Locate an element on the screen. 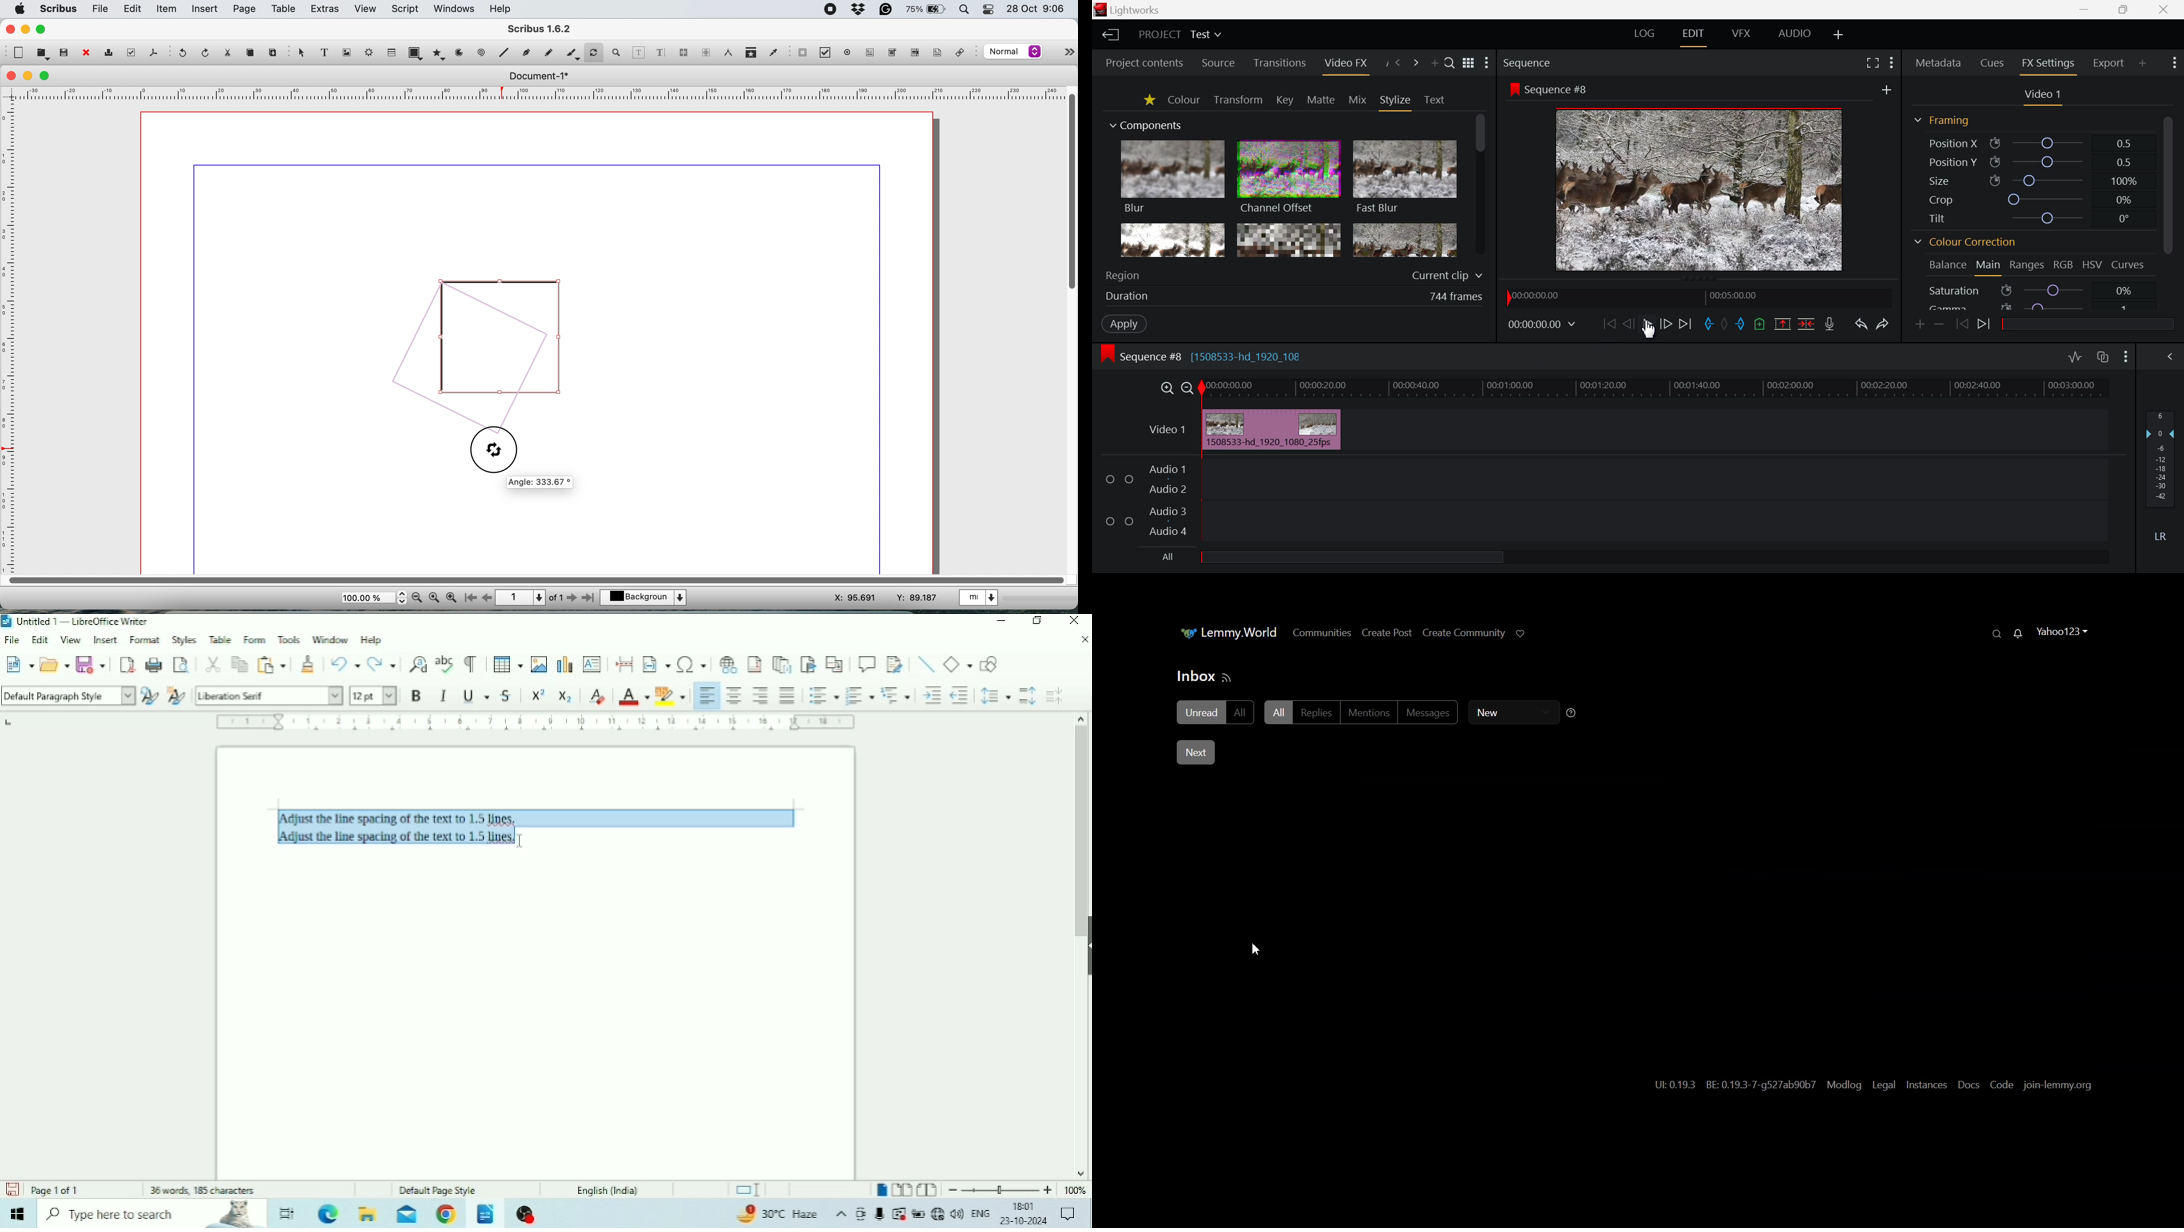 Image resolution: width=2184 pixels, height=1232 pixels. Increase Indent is located at coordinates (933, 696).